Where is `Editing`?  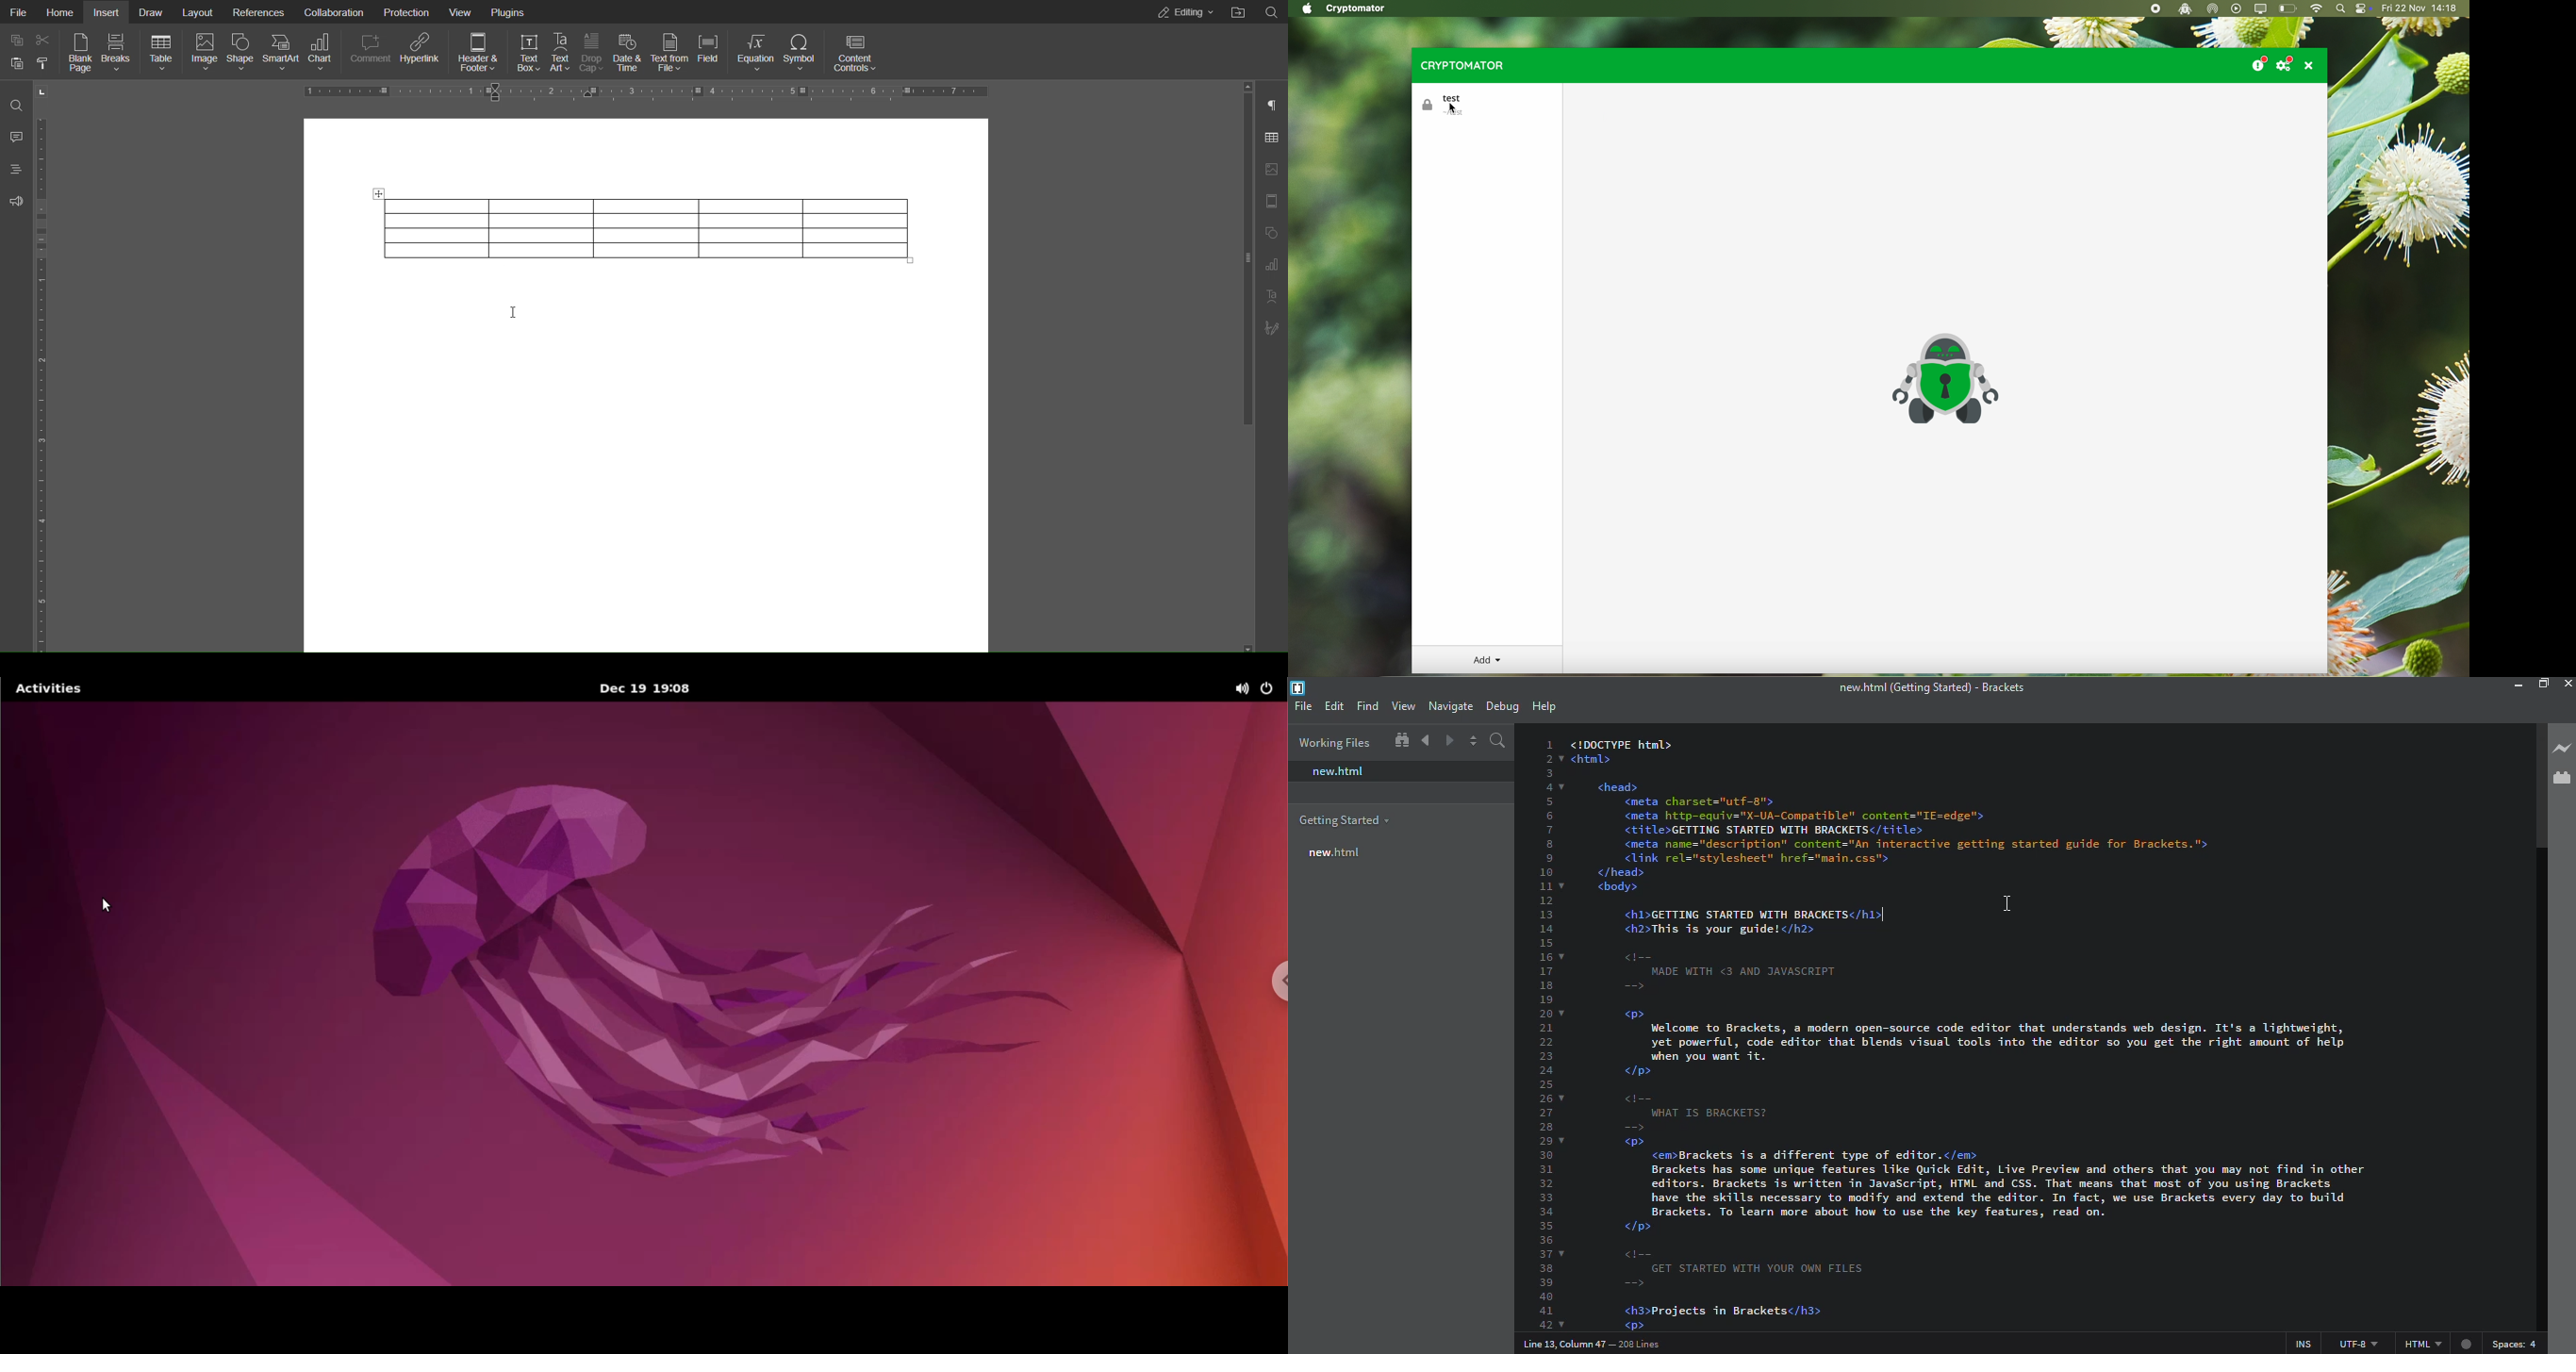 Editing is located at coordinates (1181, 11).